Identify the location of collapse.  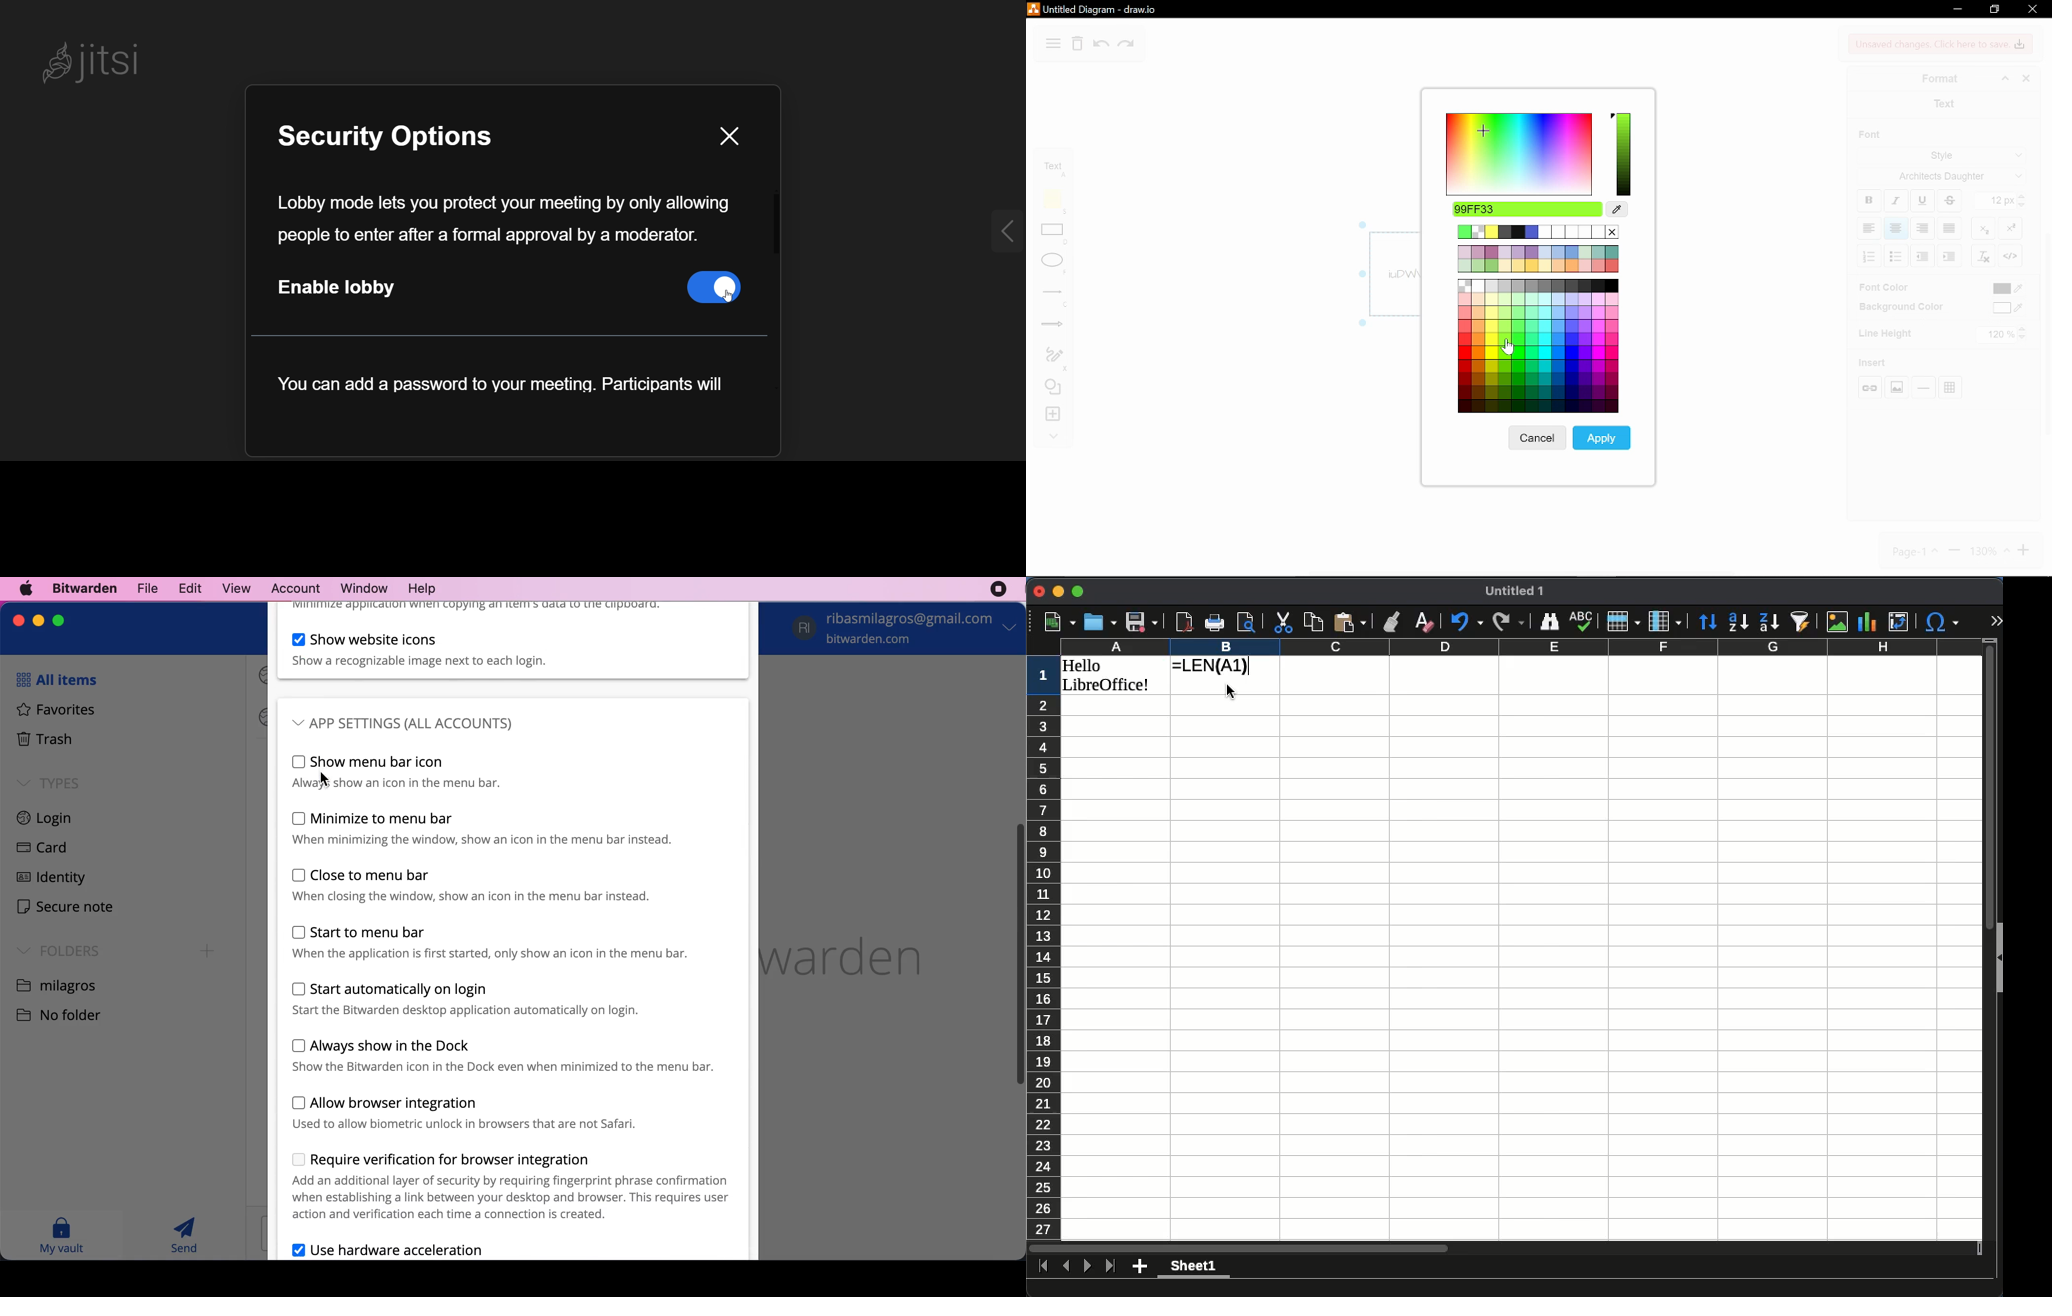
(1997, 959).